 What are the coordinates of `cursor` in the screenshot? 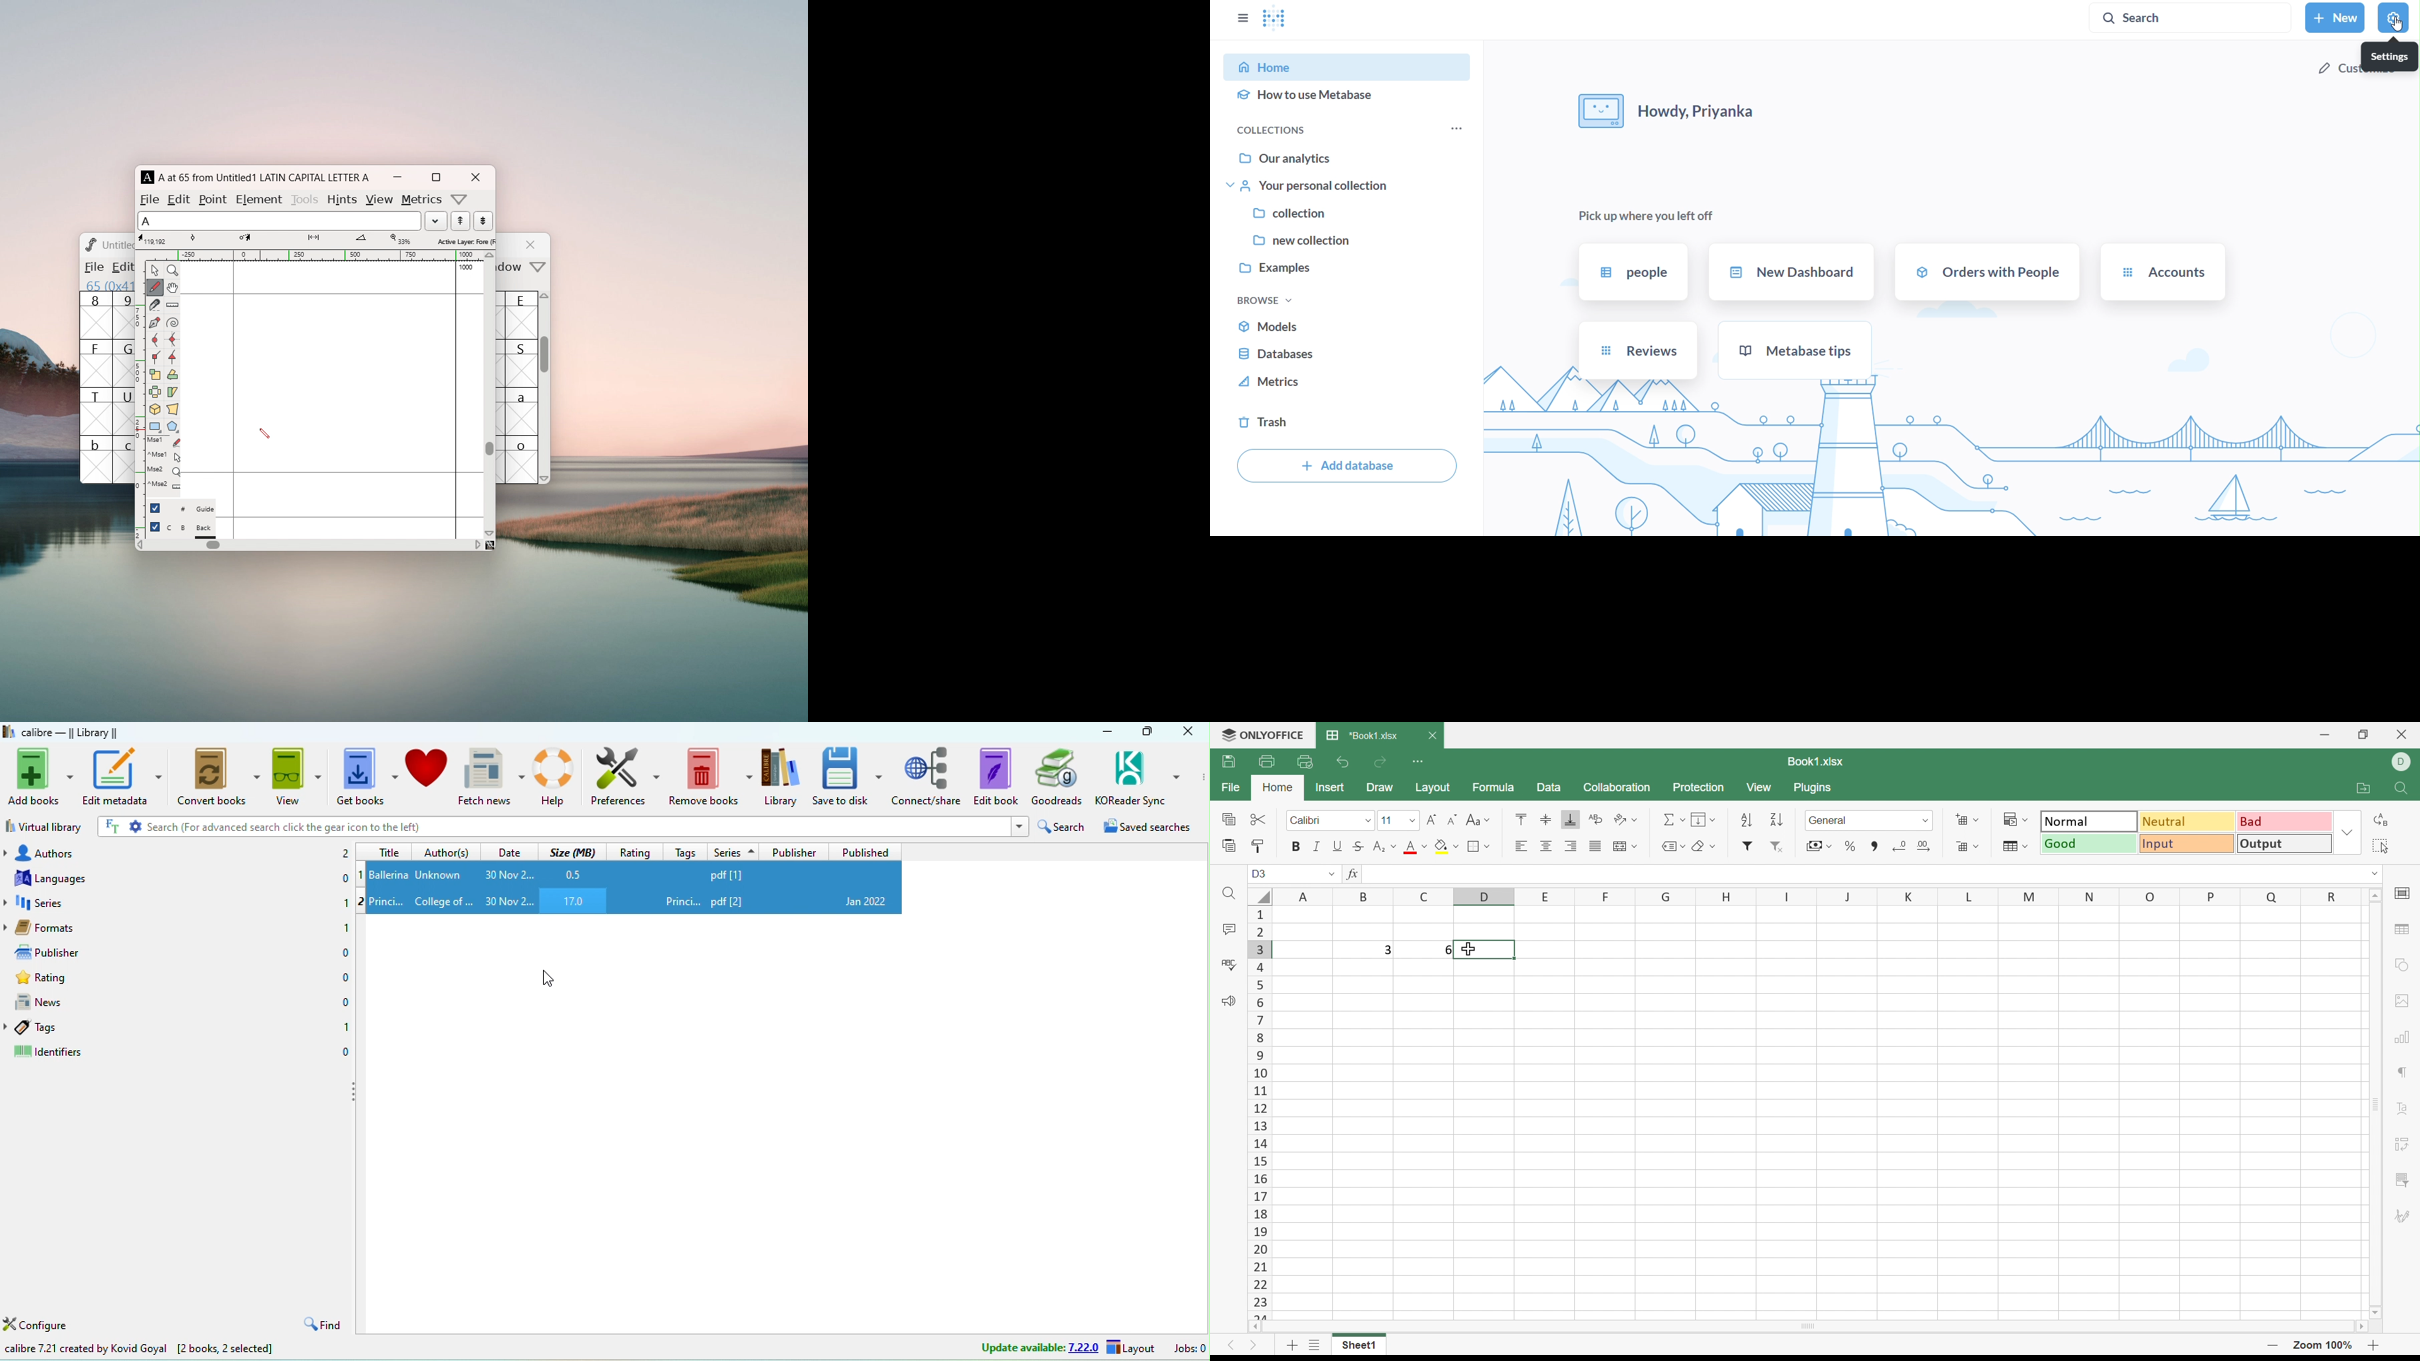 It's located at (265, 433).